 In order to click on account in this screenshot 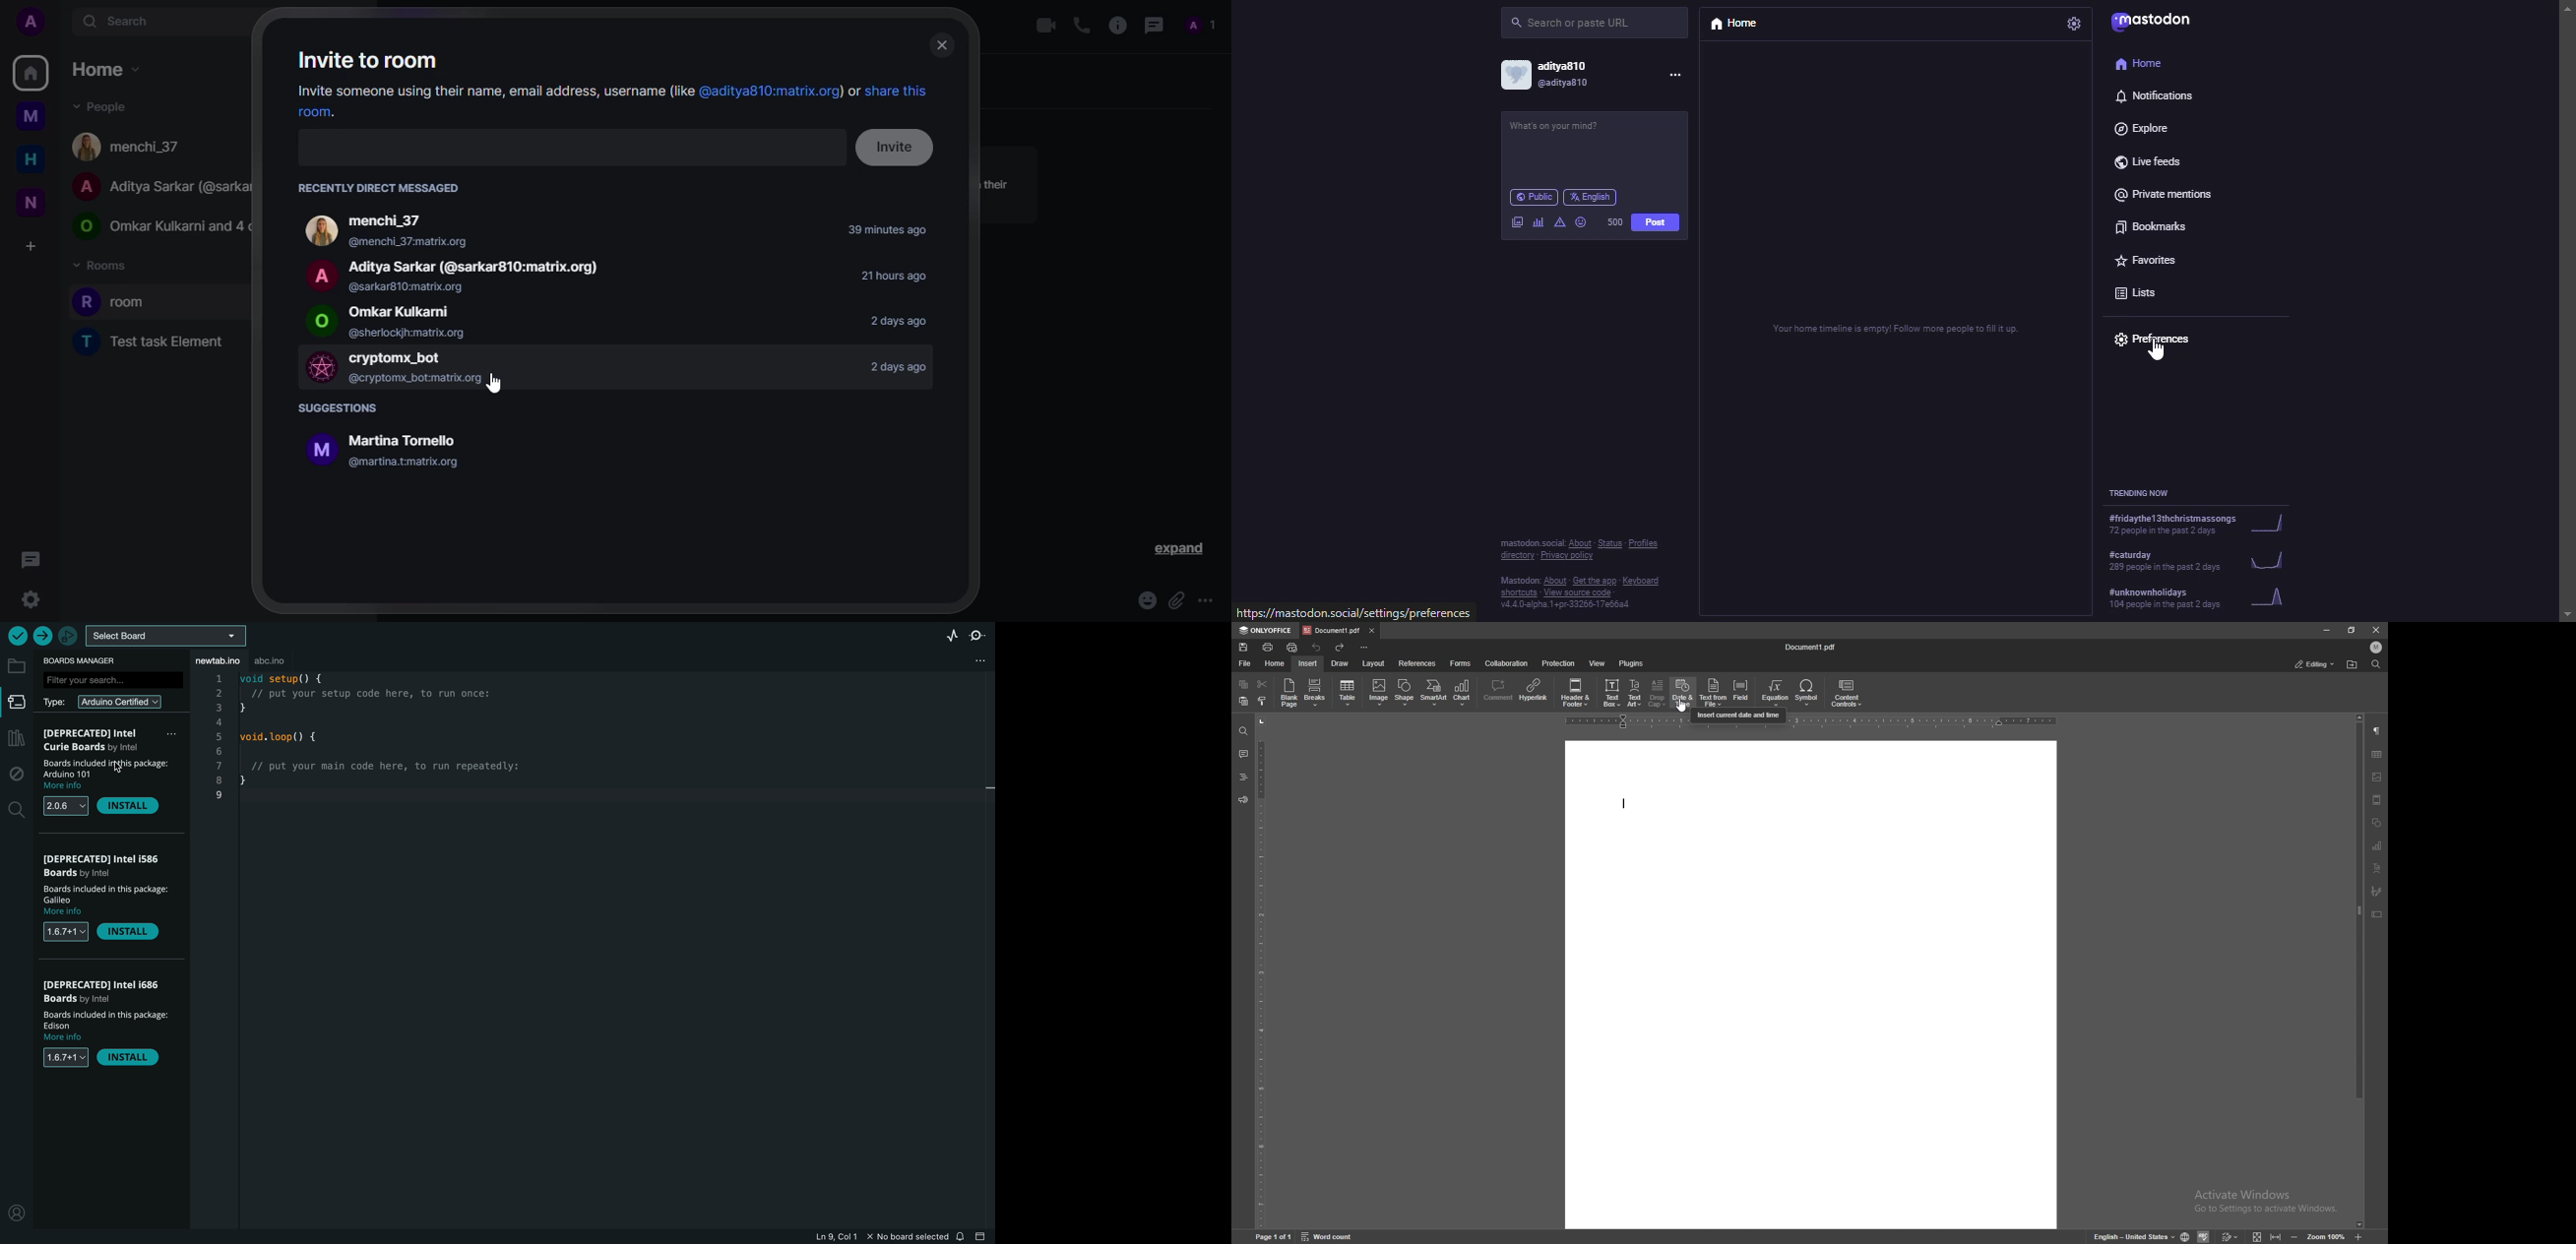, I will do `click(1548, 75)`.